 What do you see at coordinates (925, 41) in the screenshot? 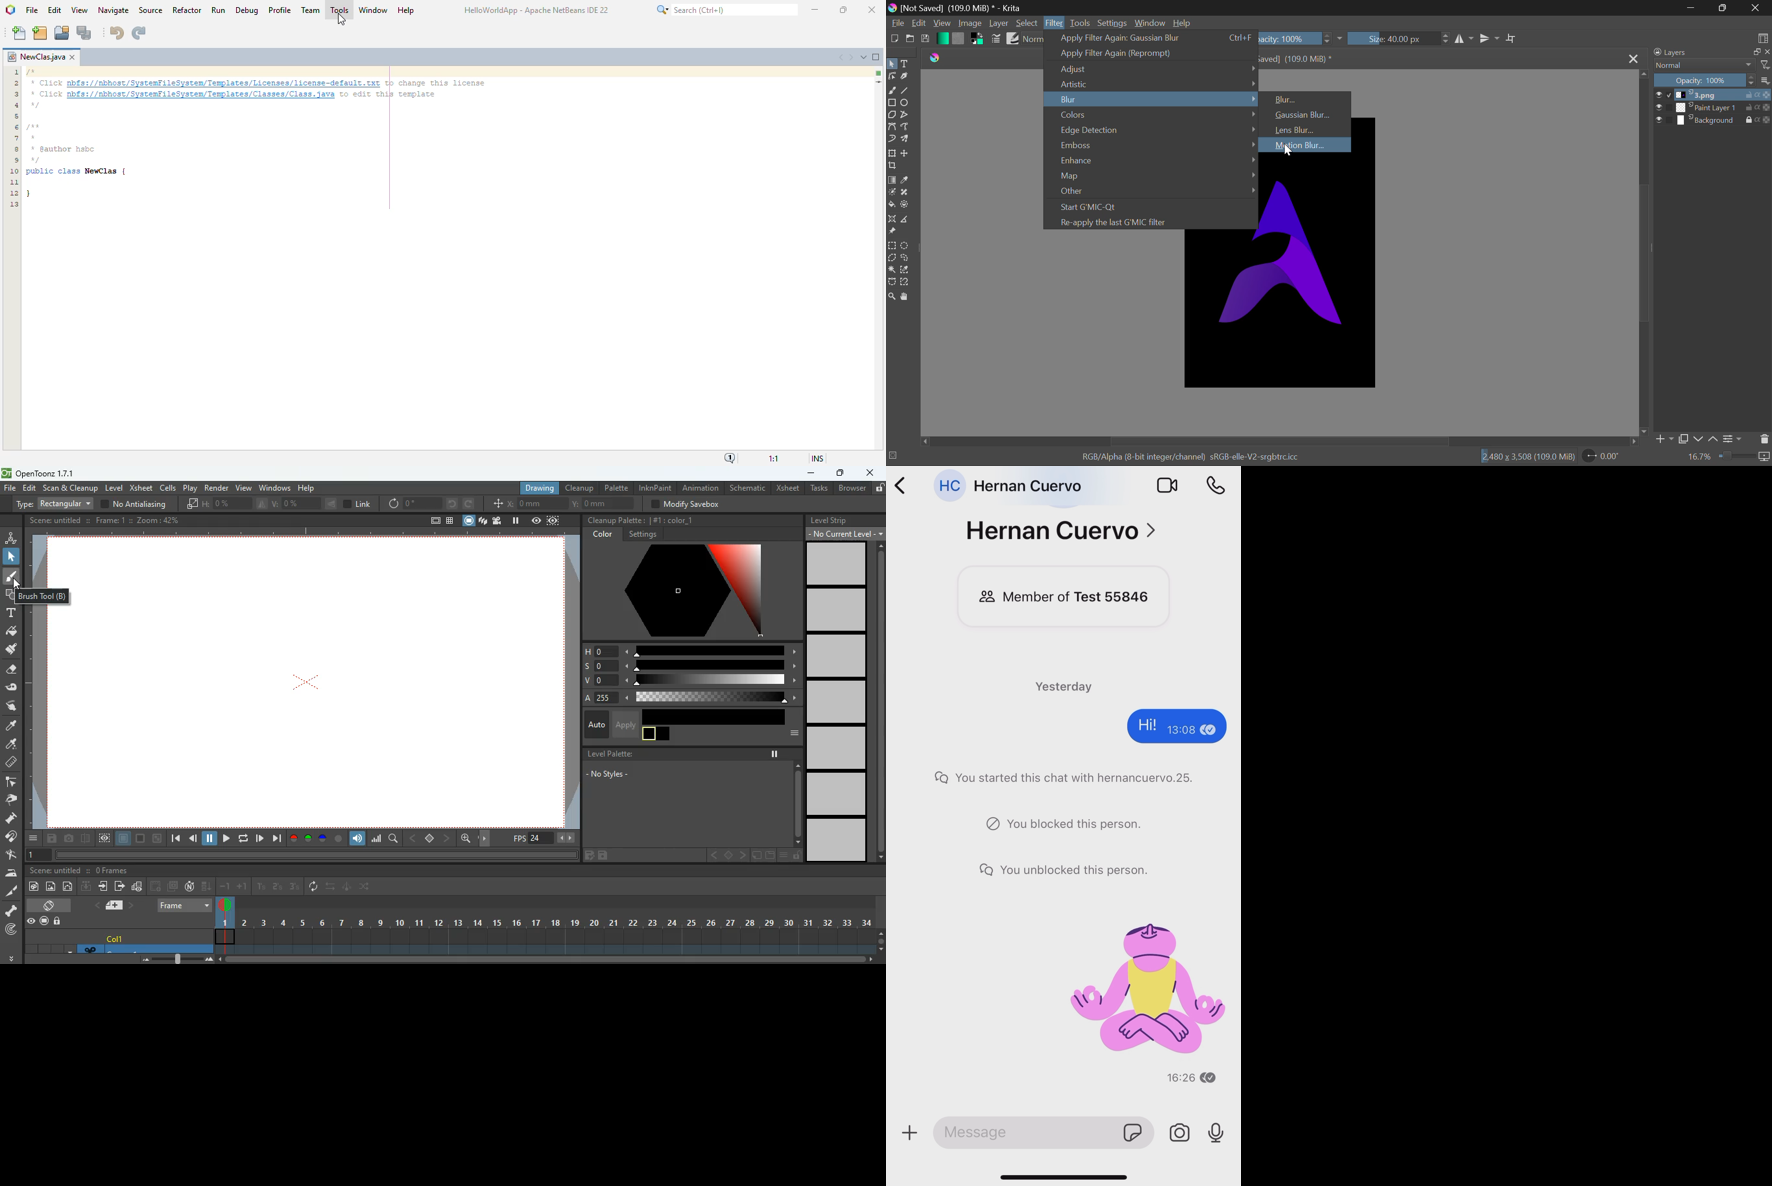
I see `Save` at bounding box center [925, 41].